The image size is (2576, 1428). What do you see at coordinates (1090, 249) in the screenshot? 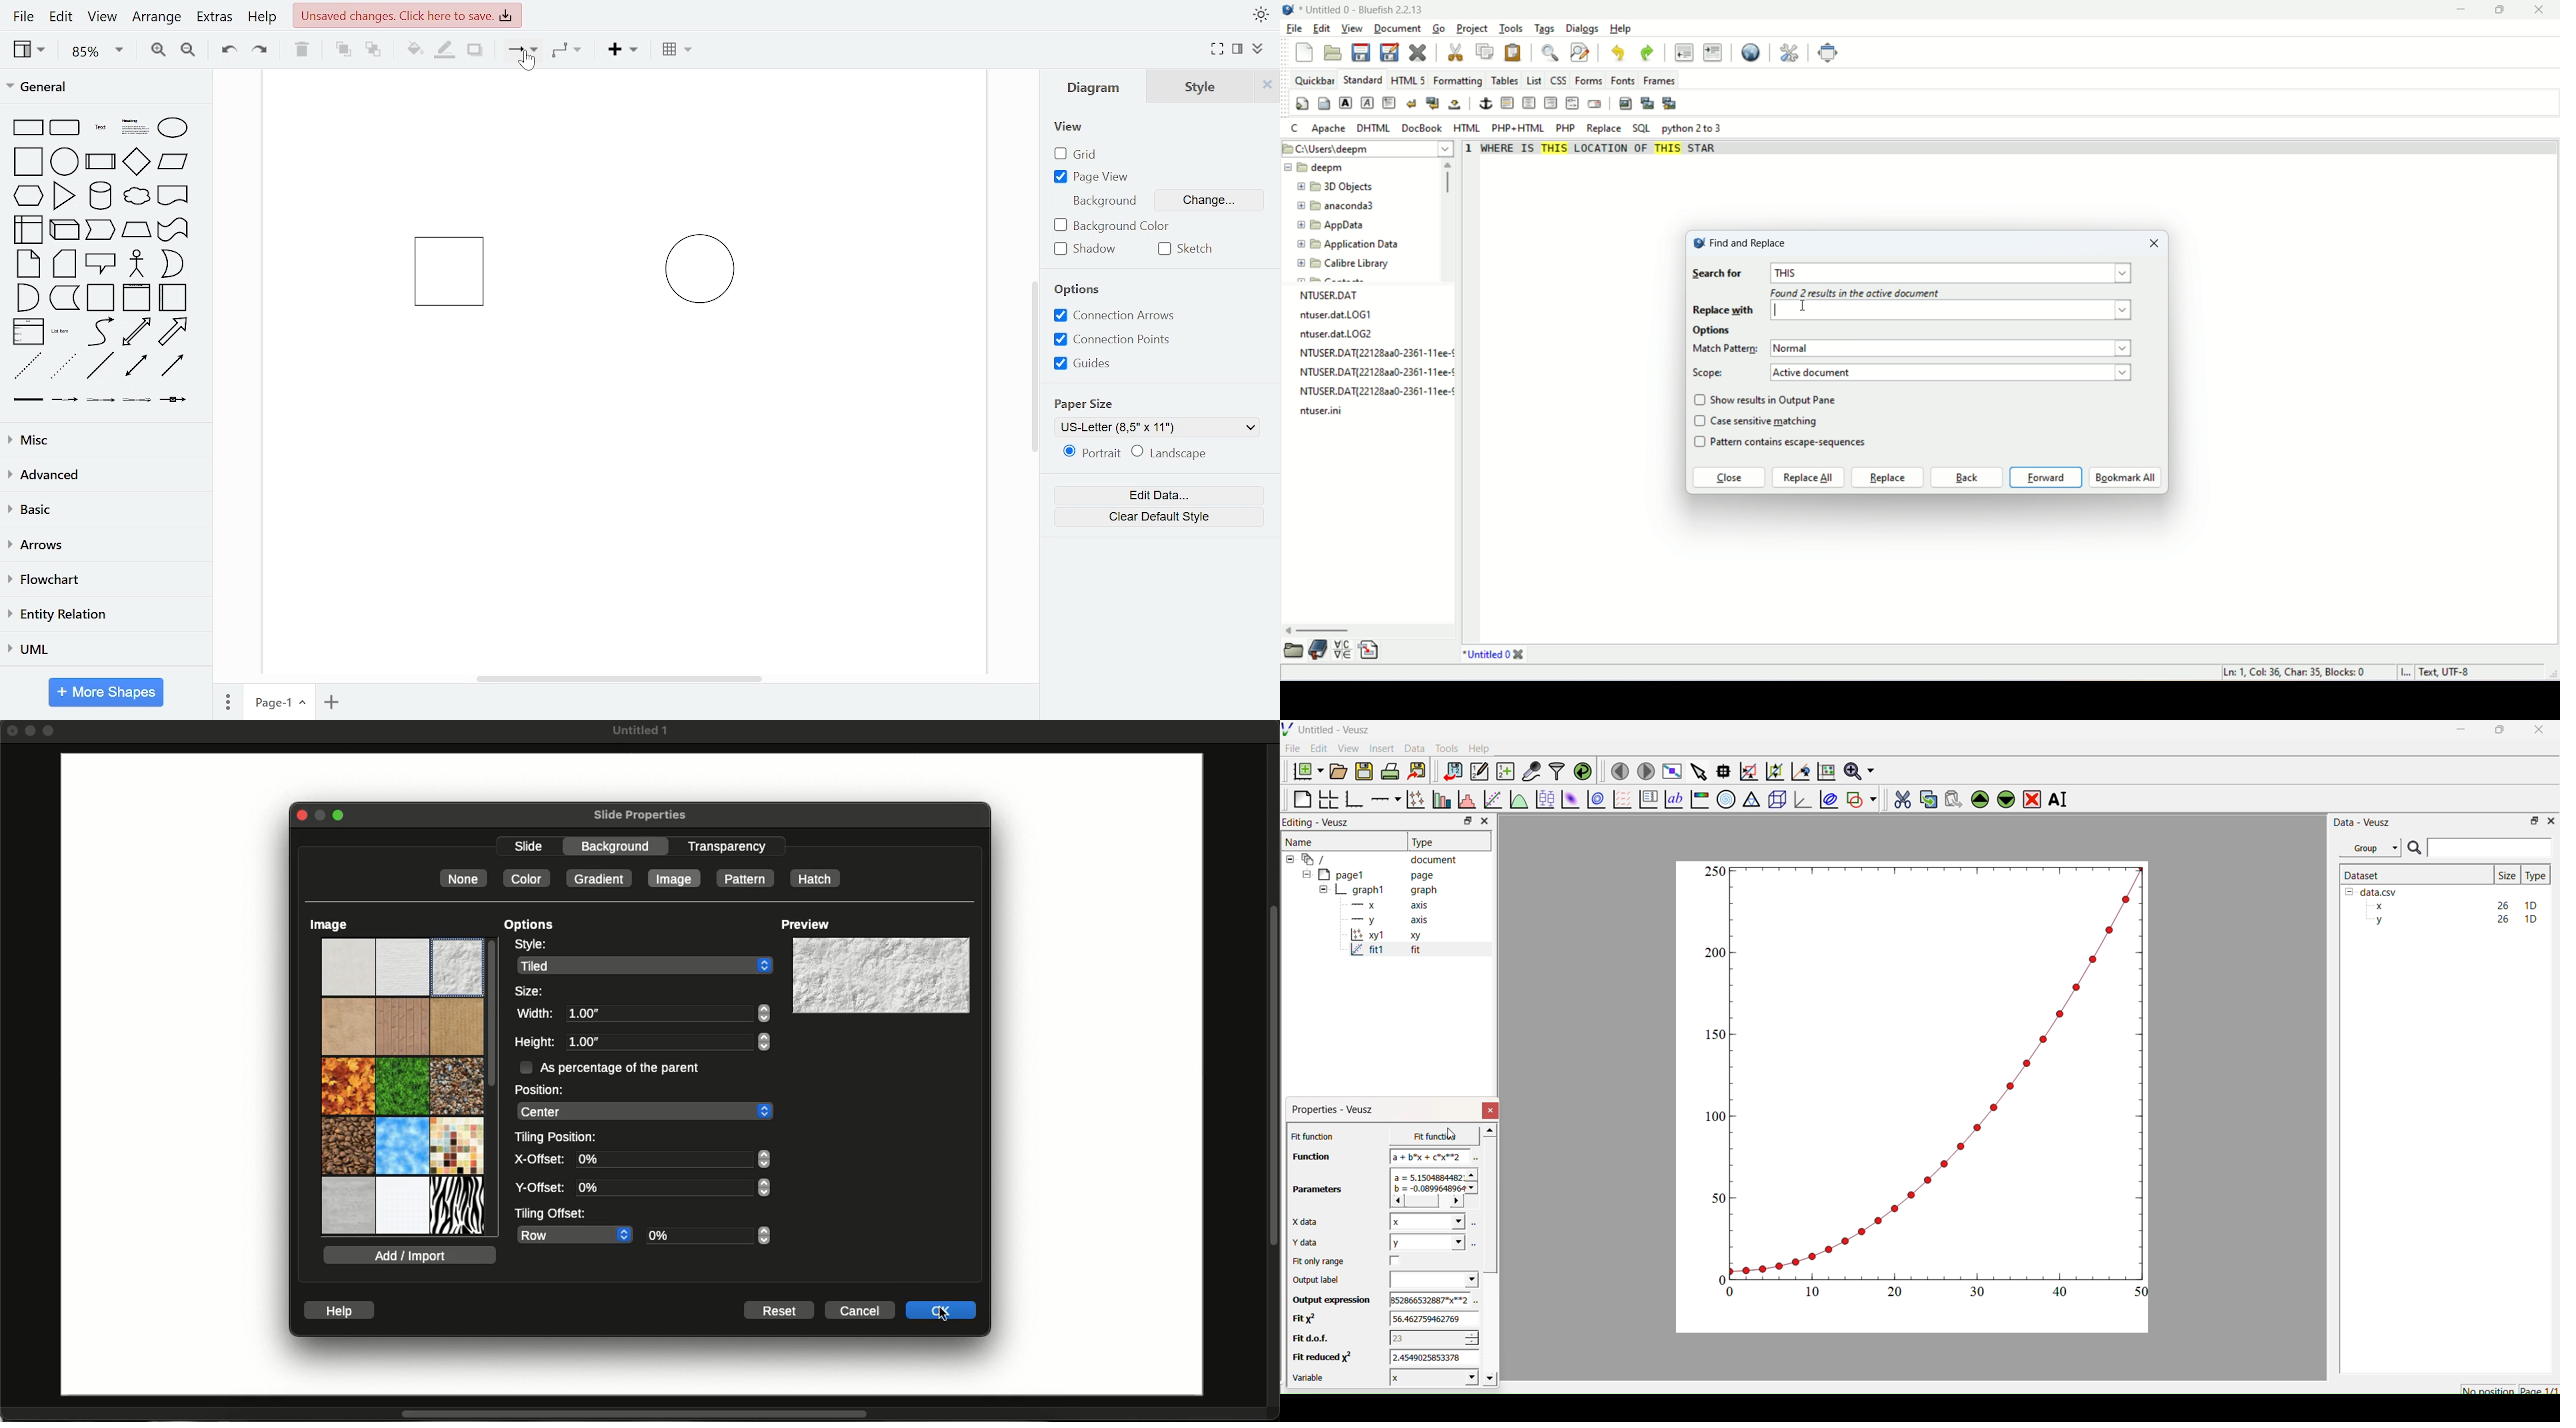
I see `shadow` at bounding box center [1090, 249].